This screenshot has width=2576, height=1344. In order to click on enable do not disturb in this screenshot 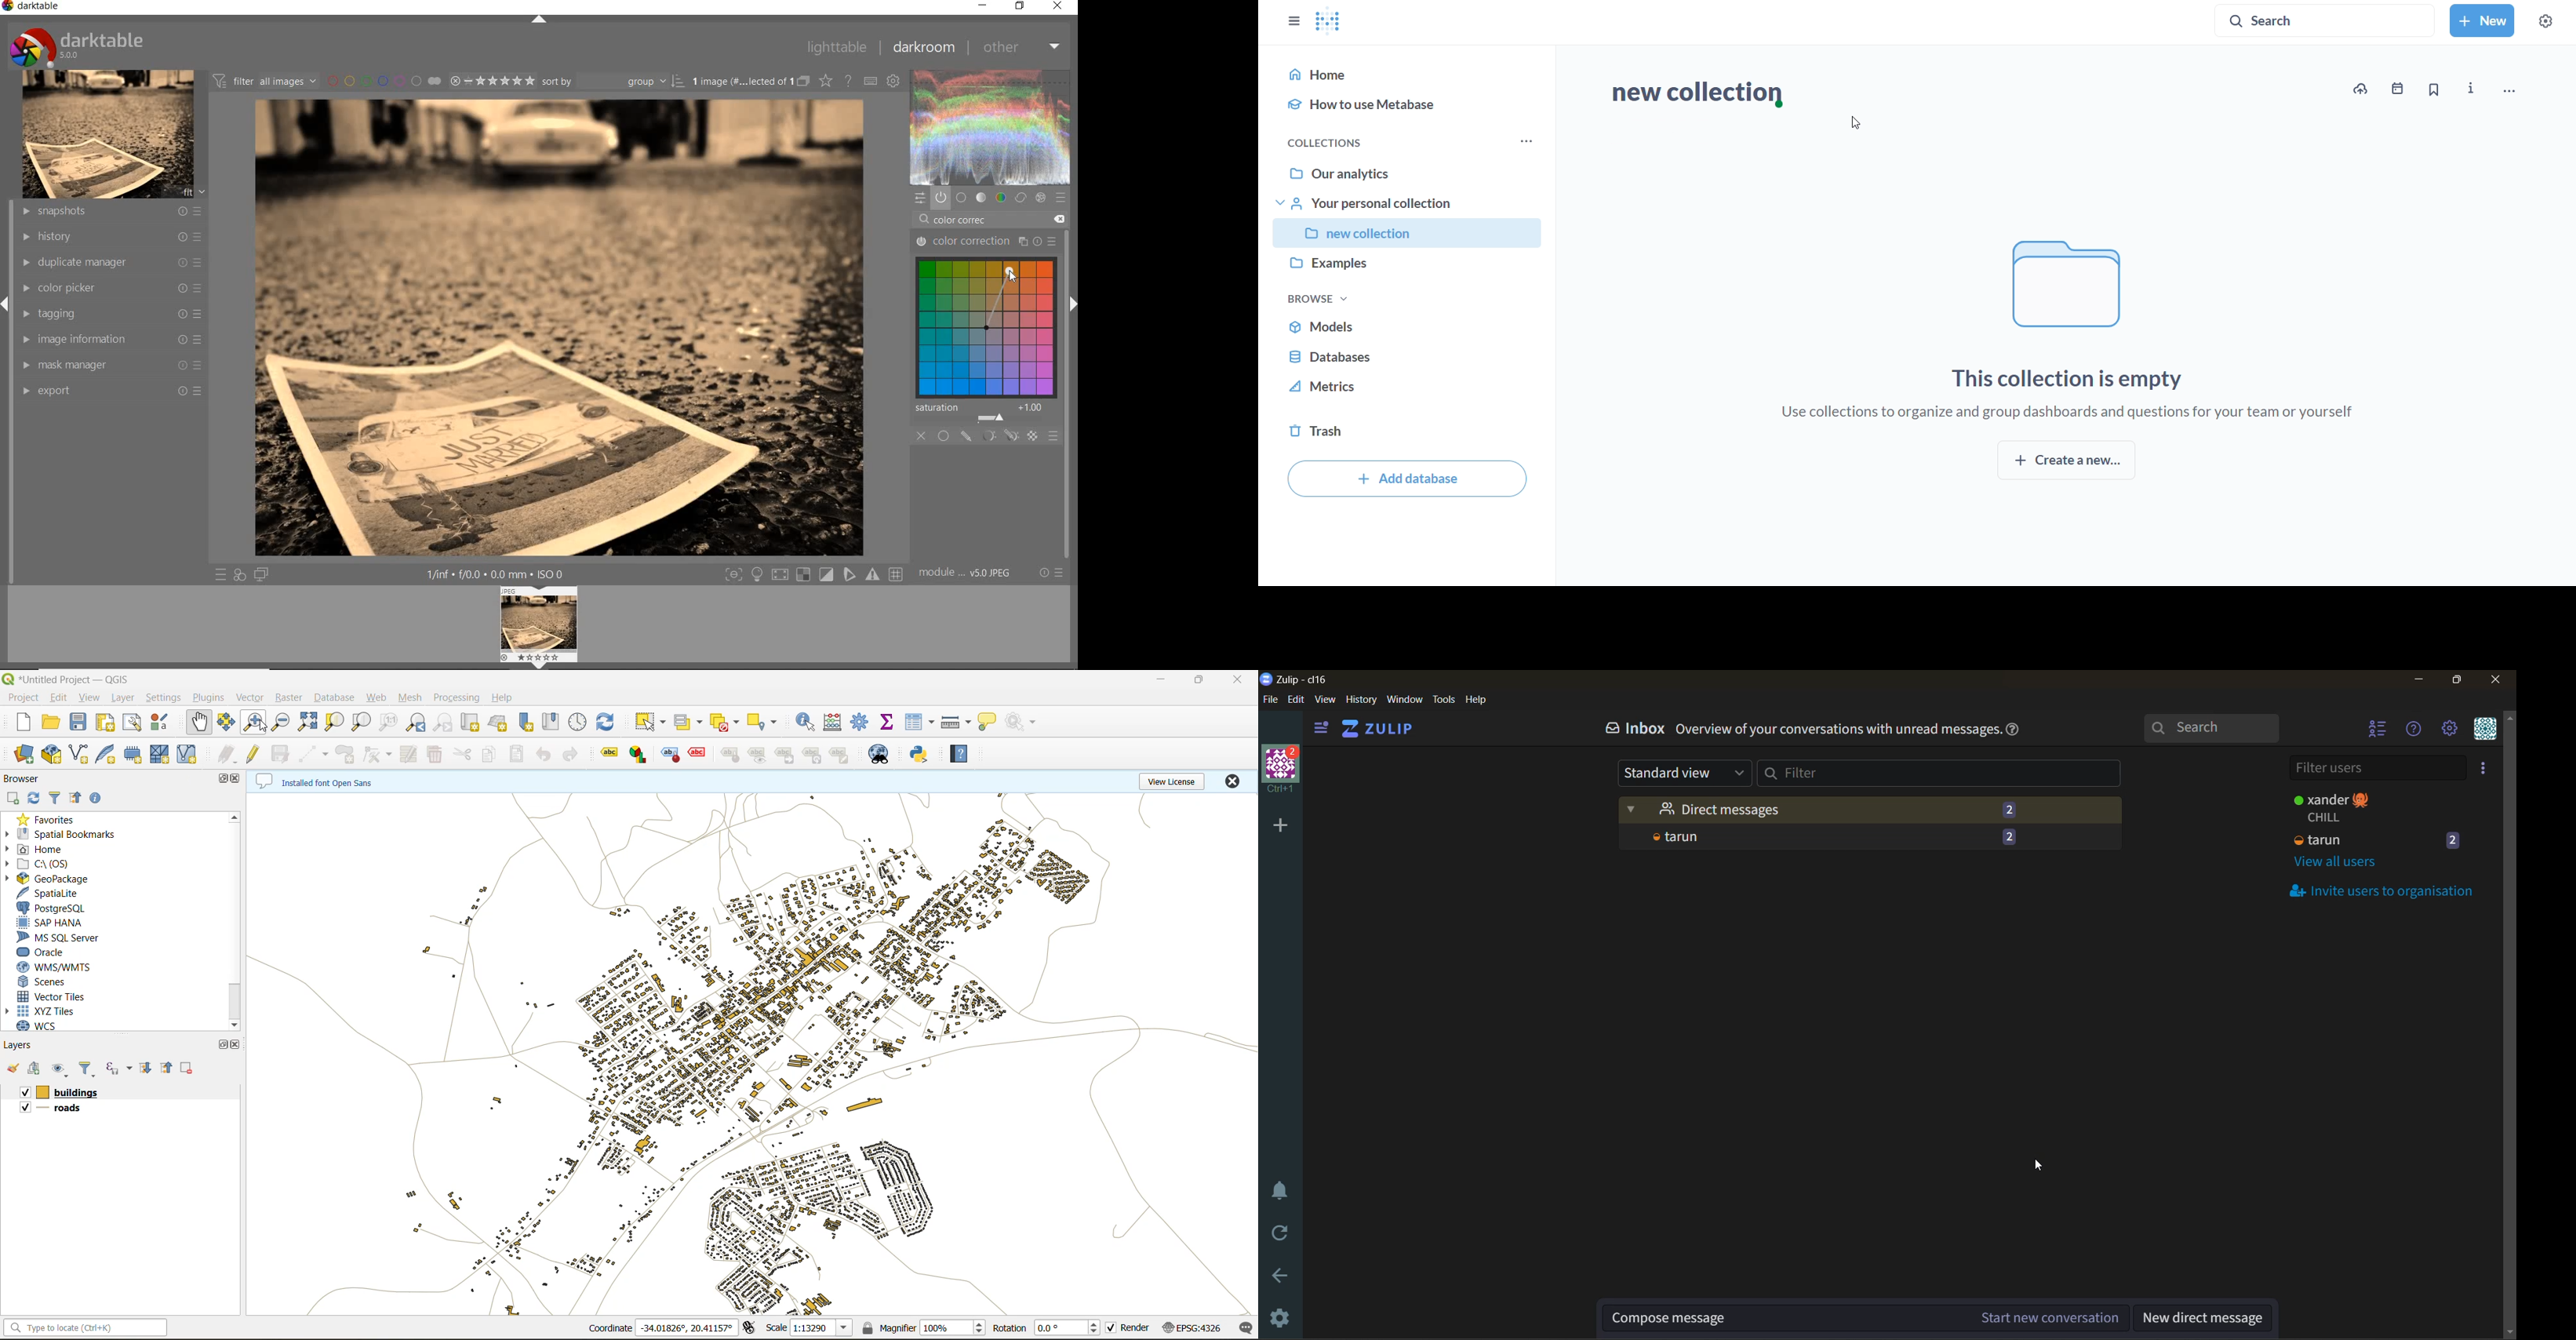, I will do `click(1278, 1196)`.